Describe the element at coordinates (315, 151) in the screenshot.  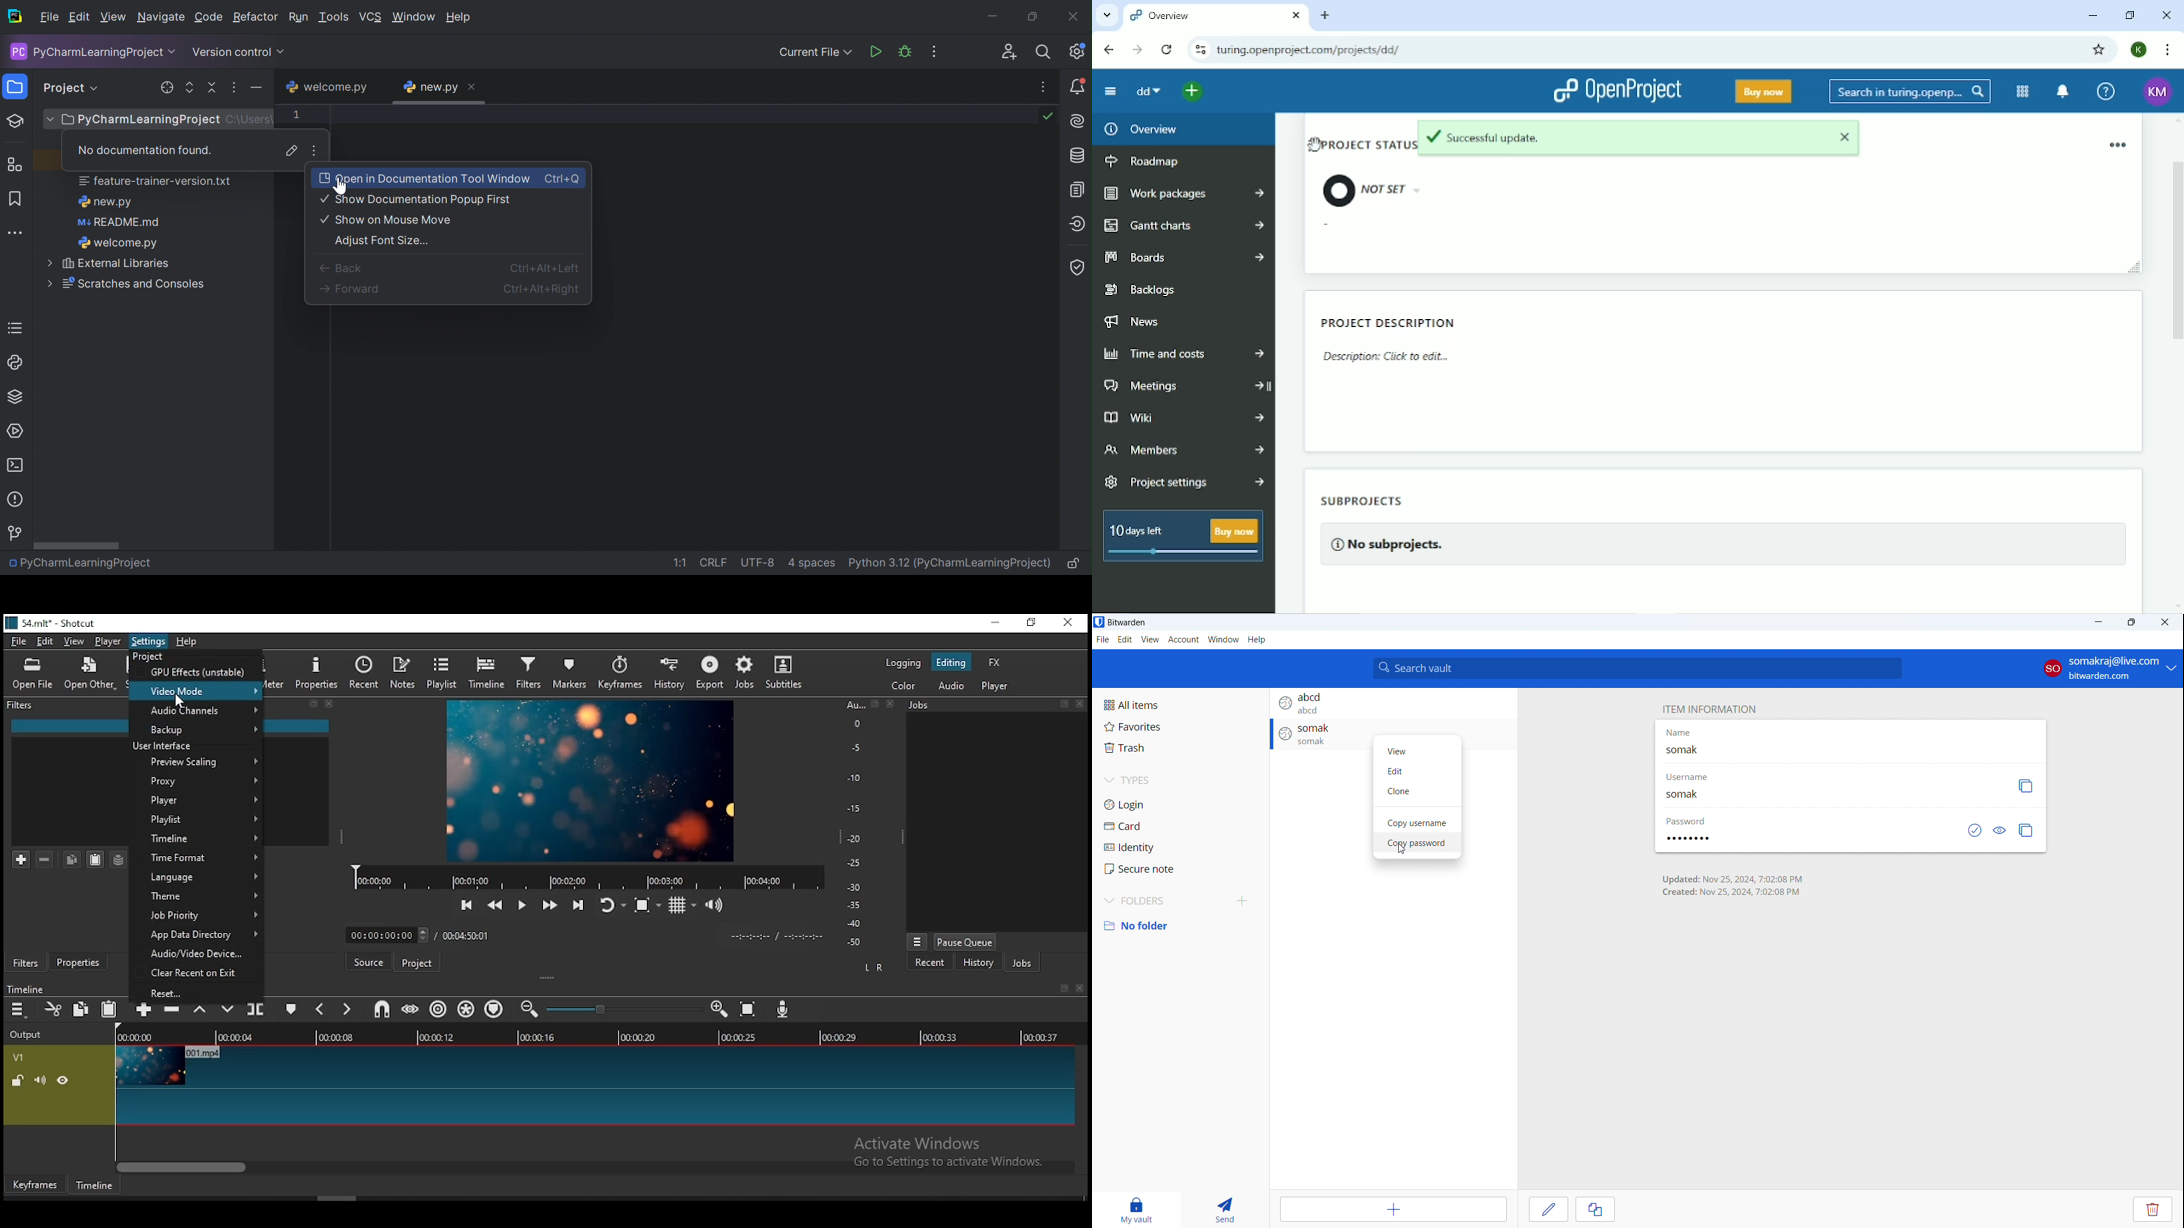
I see `More` at that location.